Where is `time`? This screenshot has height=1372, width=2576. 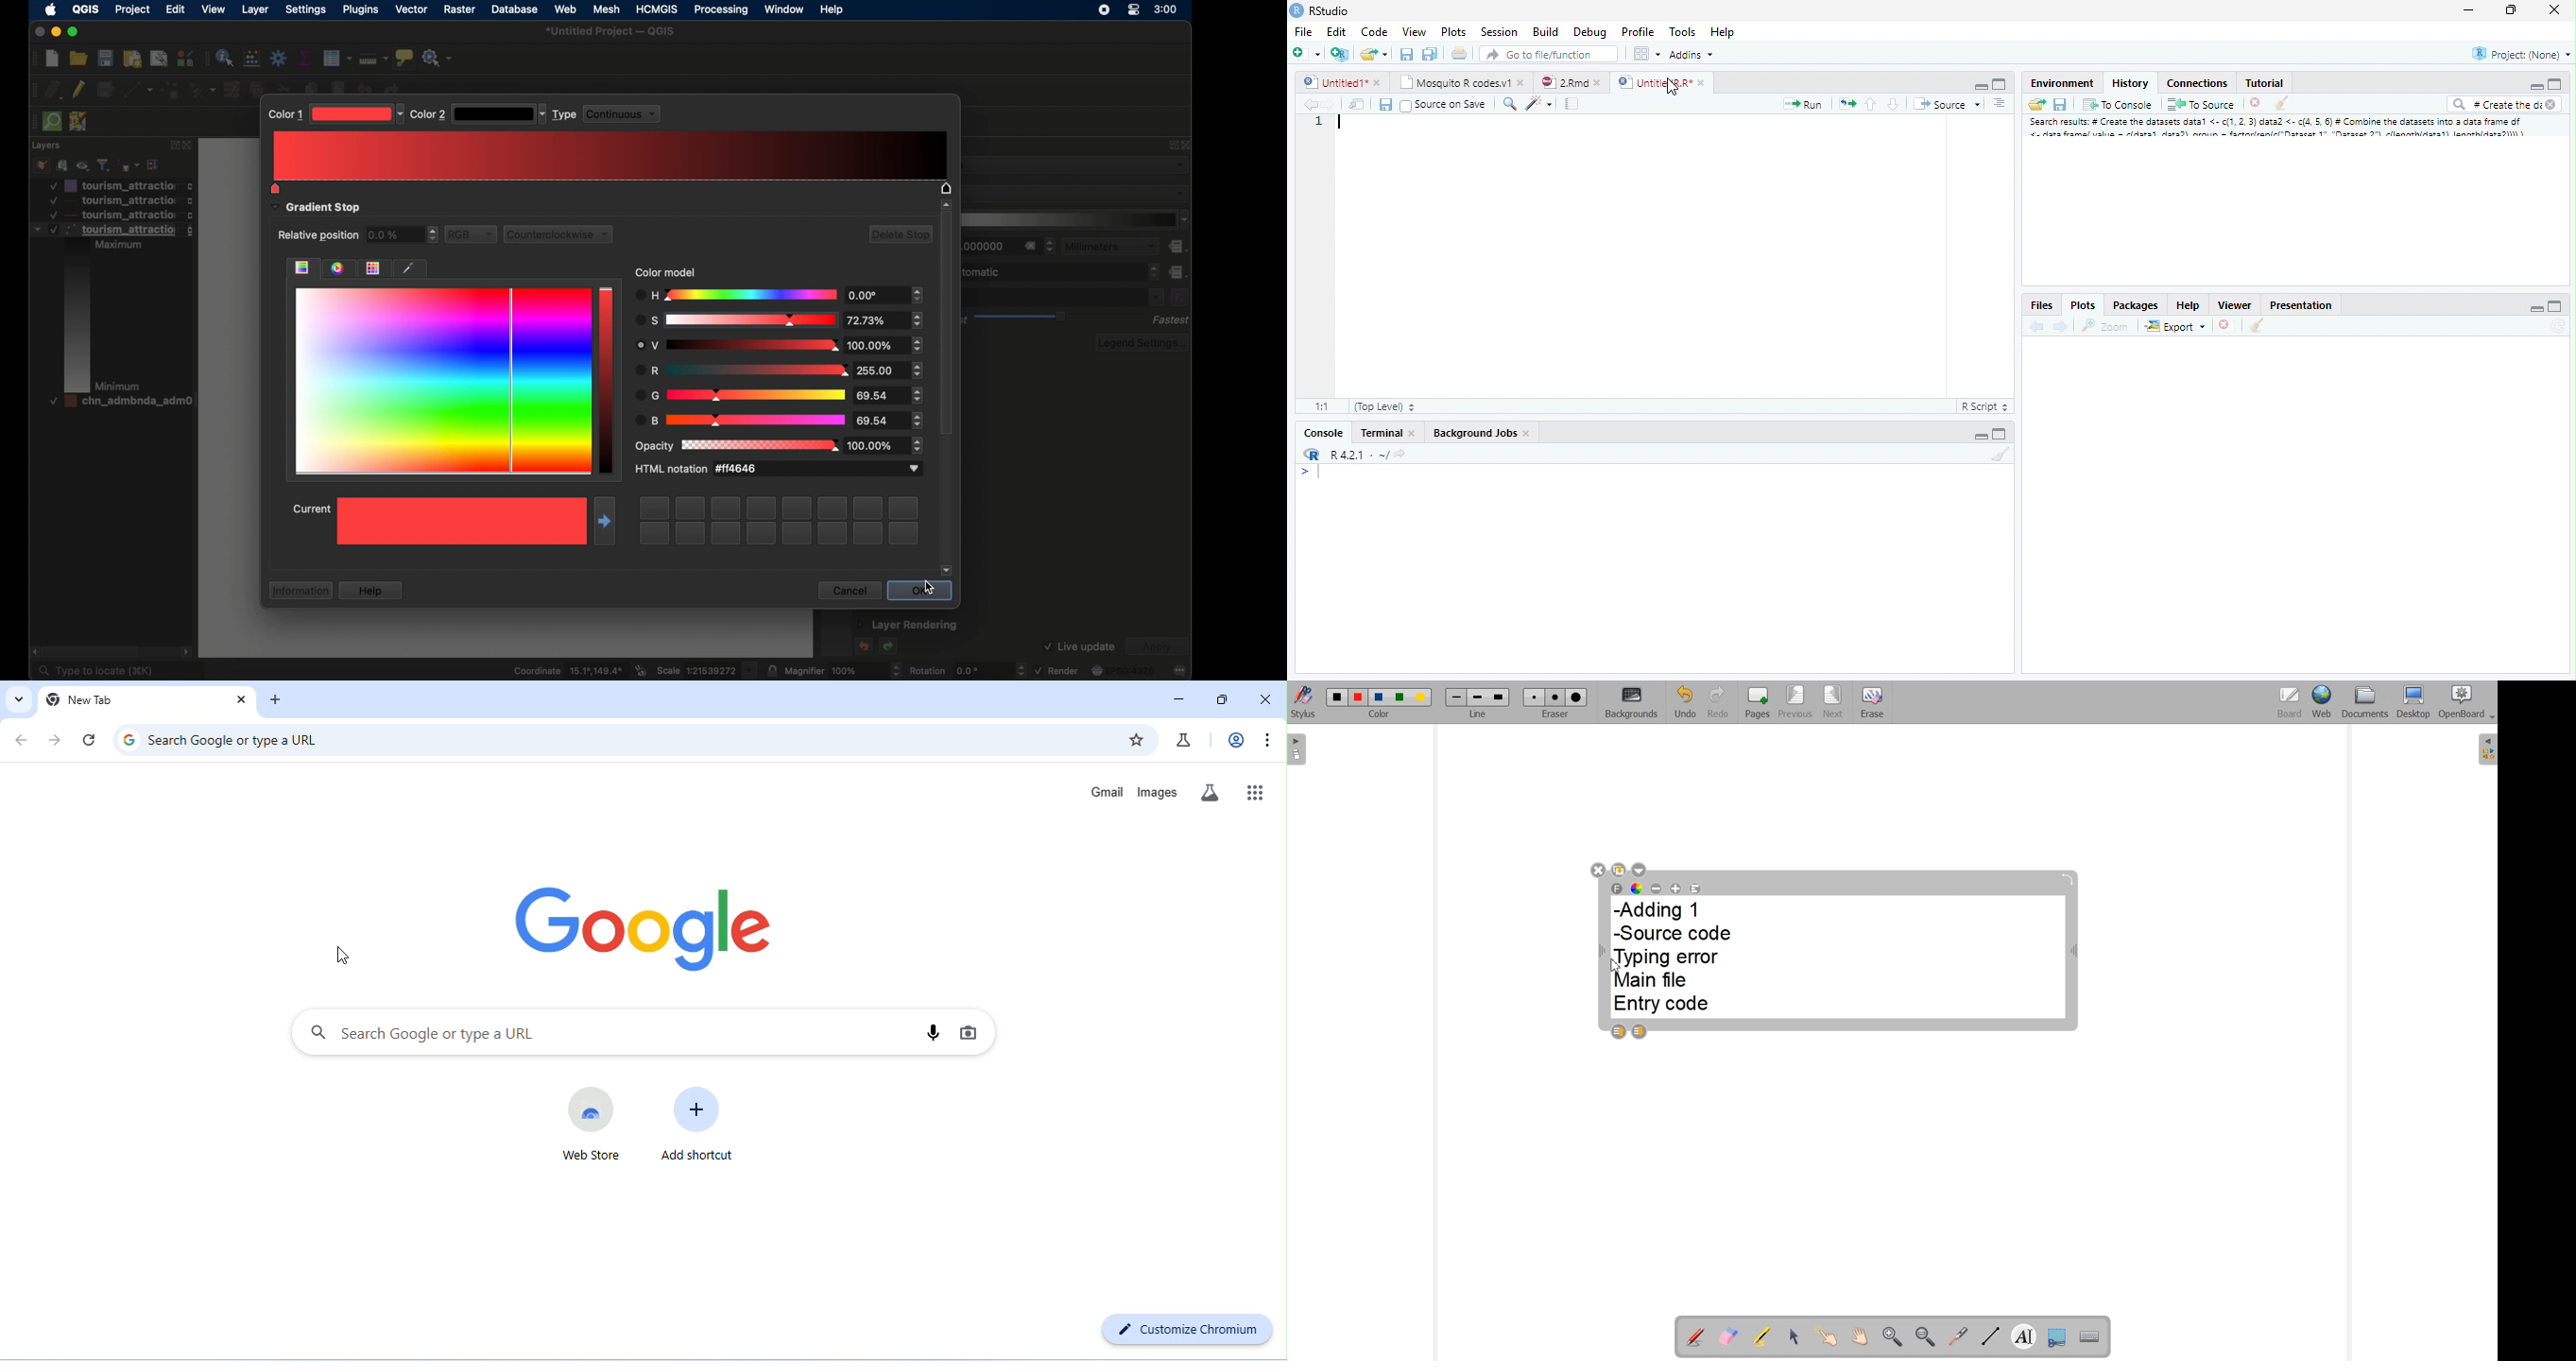
time is located at coordinates (1166, 11).